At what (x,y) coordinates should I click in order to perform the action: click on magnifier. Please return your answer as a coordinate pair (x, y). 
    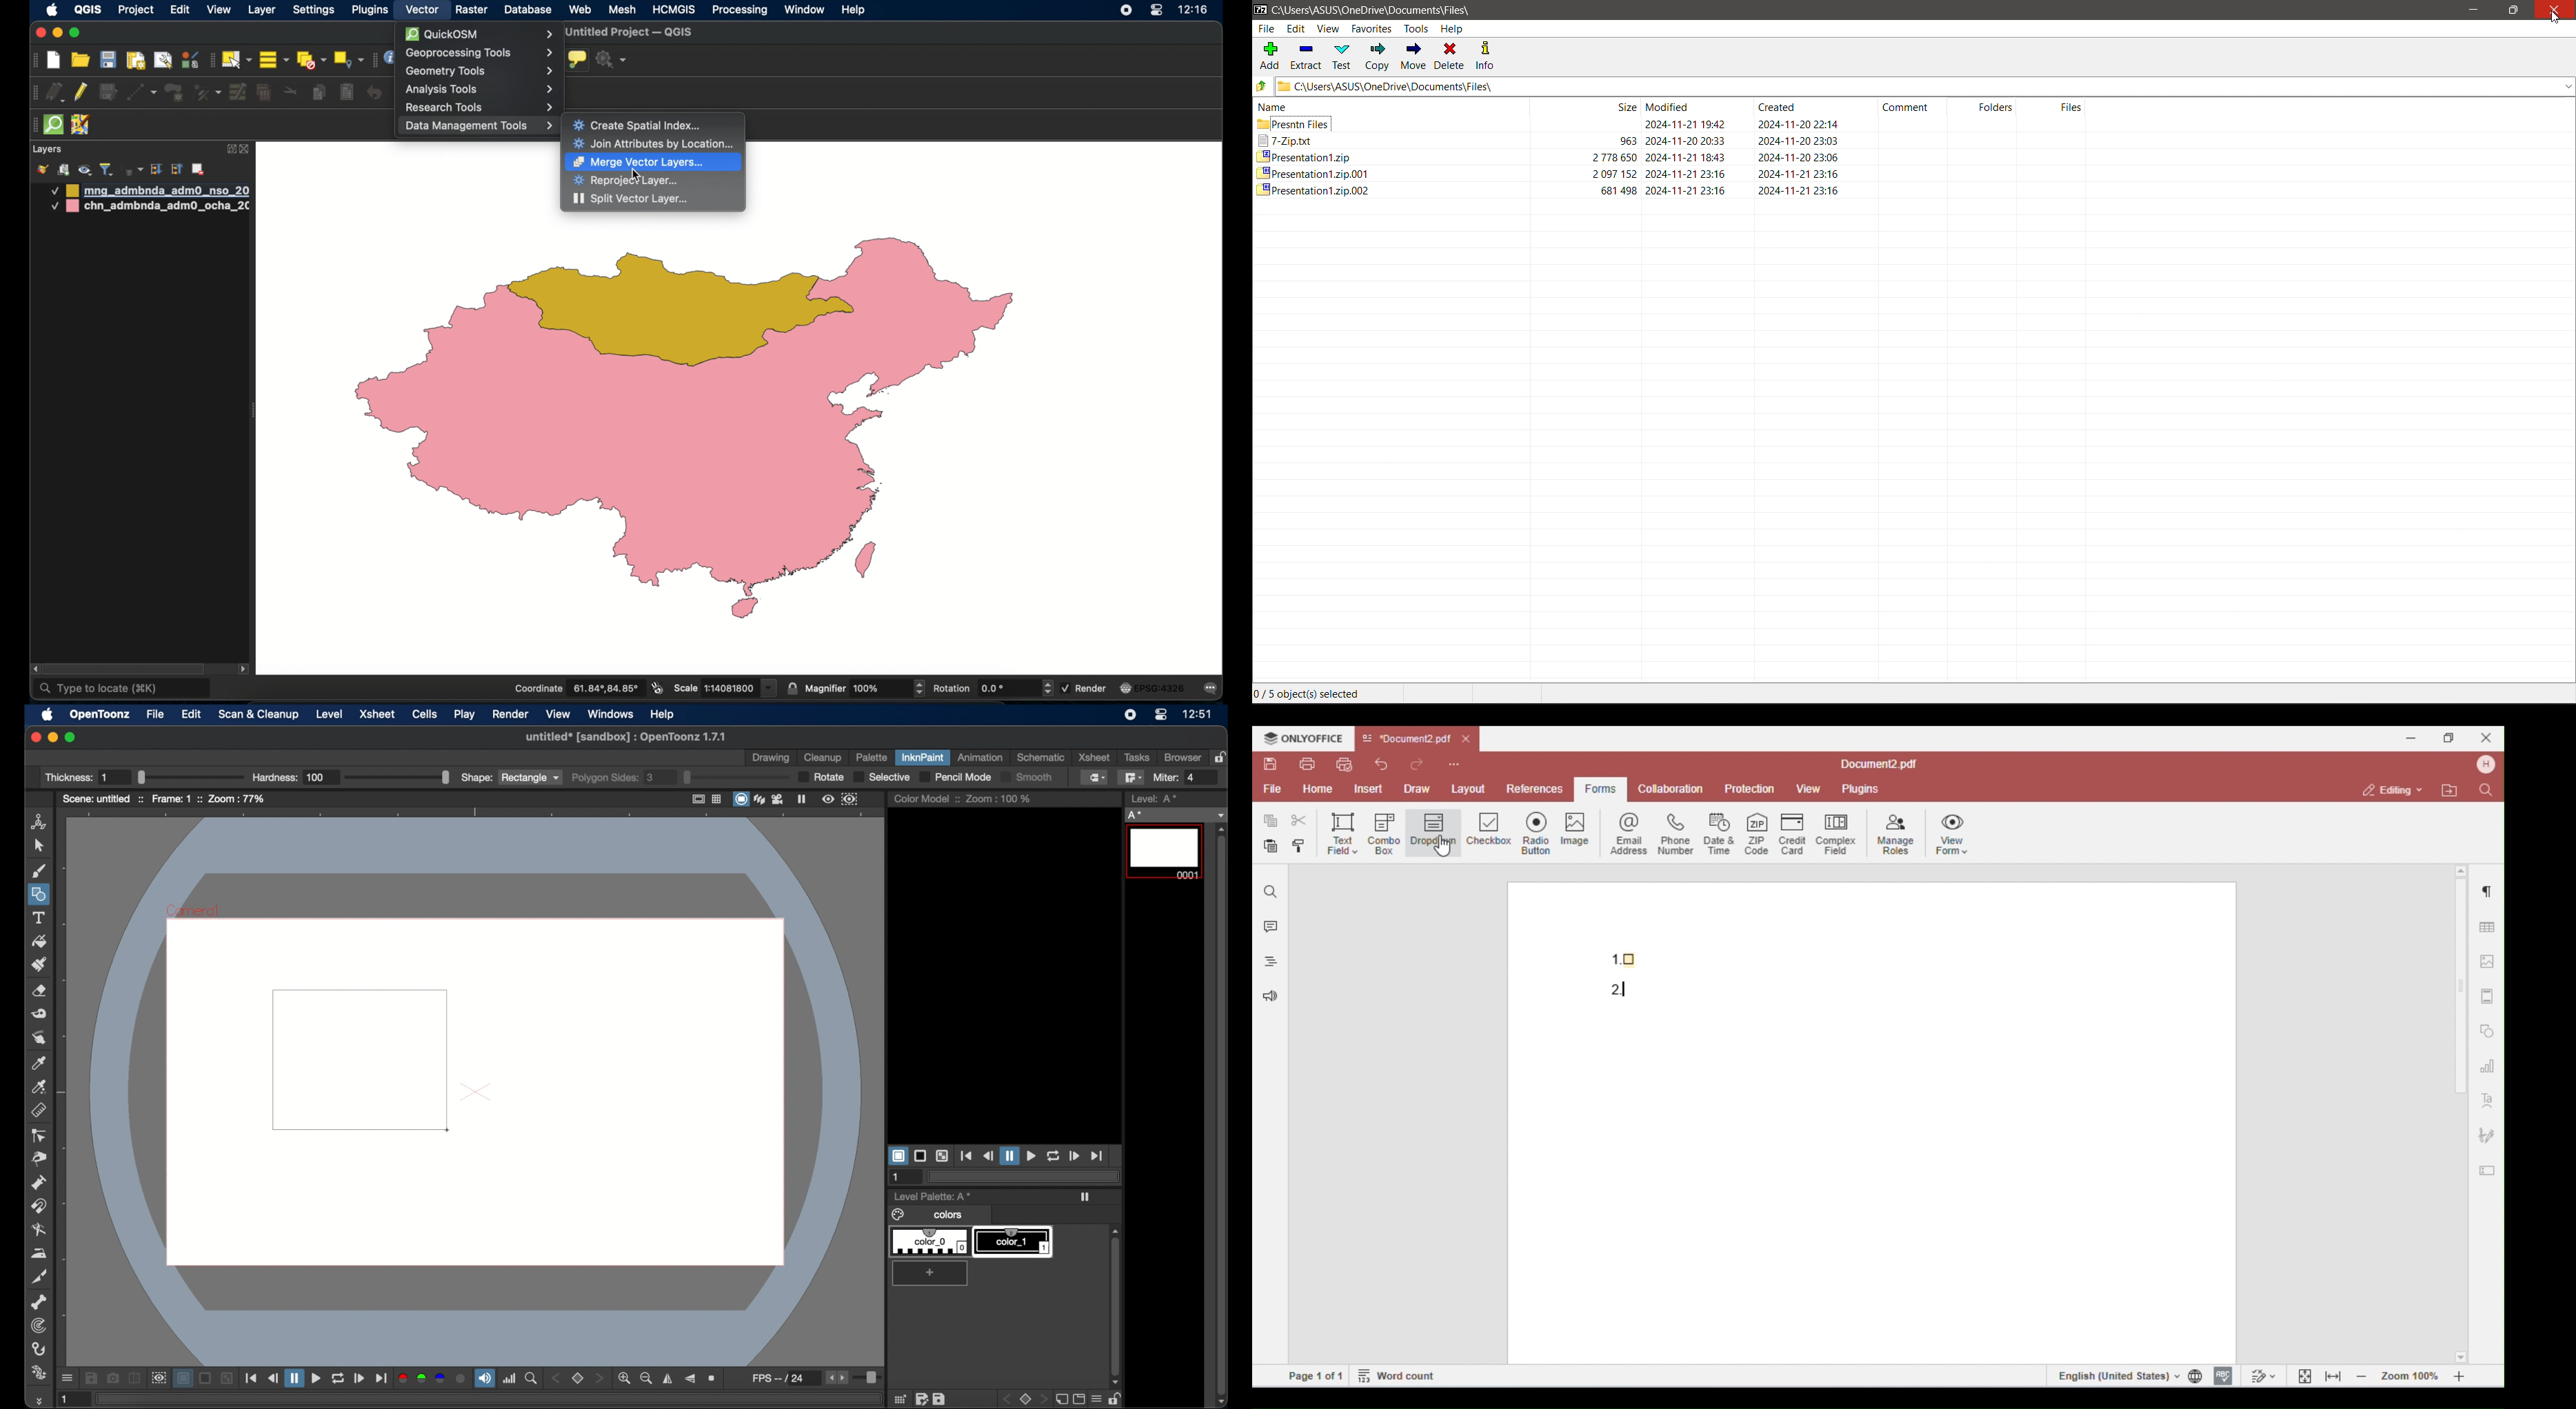
    Looking at the image, I should click on (866, 688).